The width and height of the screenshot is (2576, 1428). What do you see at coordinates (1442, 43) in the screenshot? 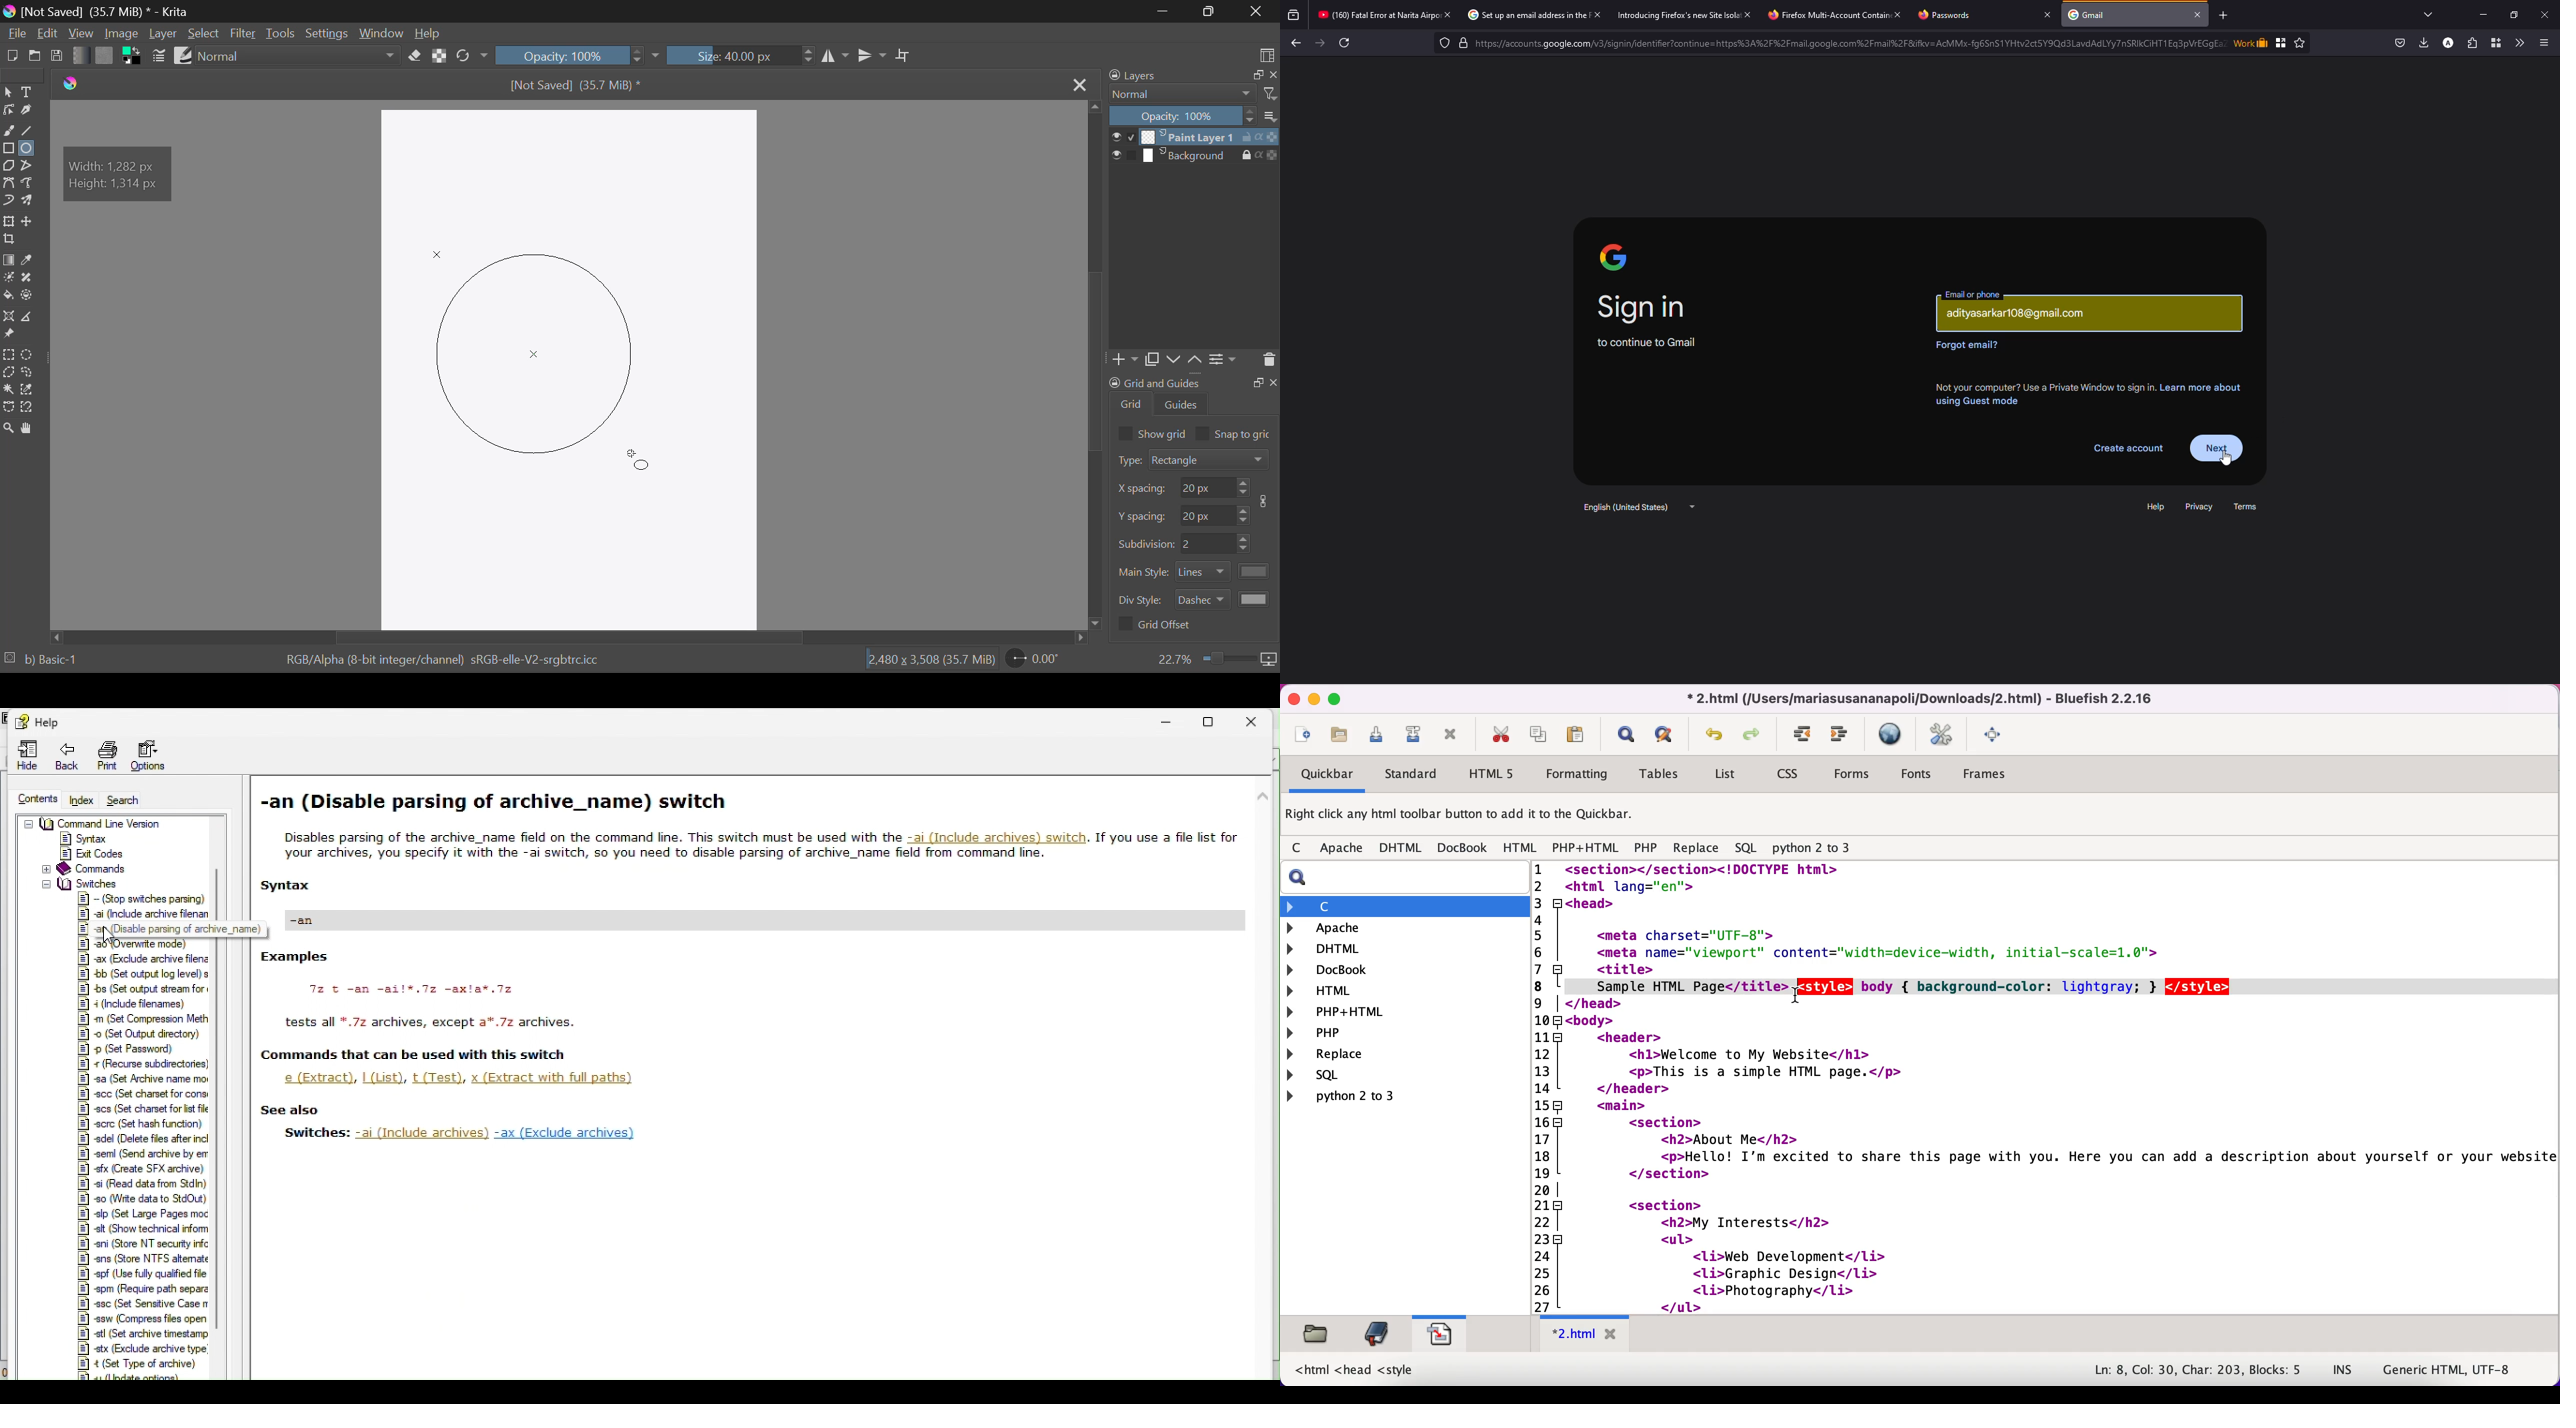
I see `Tracking` at bounding box center [1442, 43].